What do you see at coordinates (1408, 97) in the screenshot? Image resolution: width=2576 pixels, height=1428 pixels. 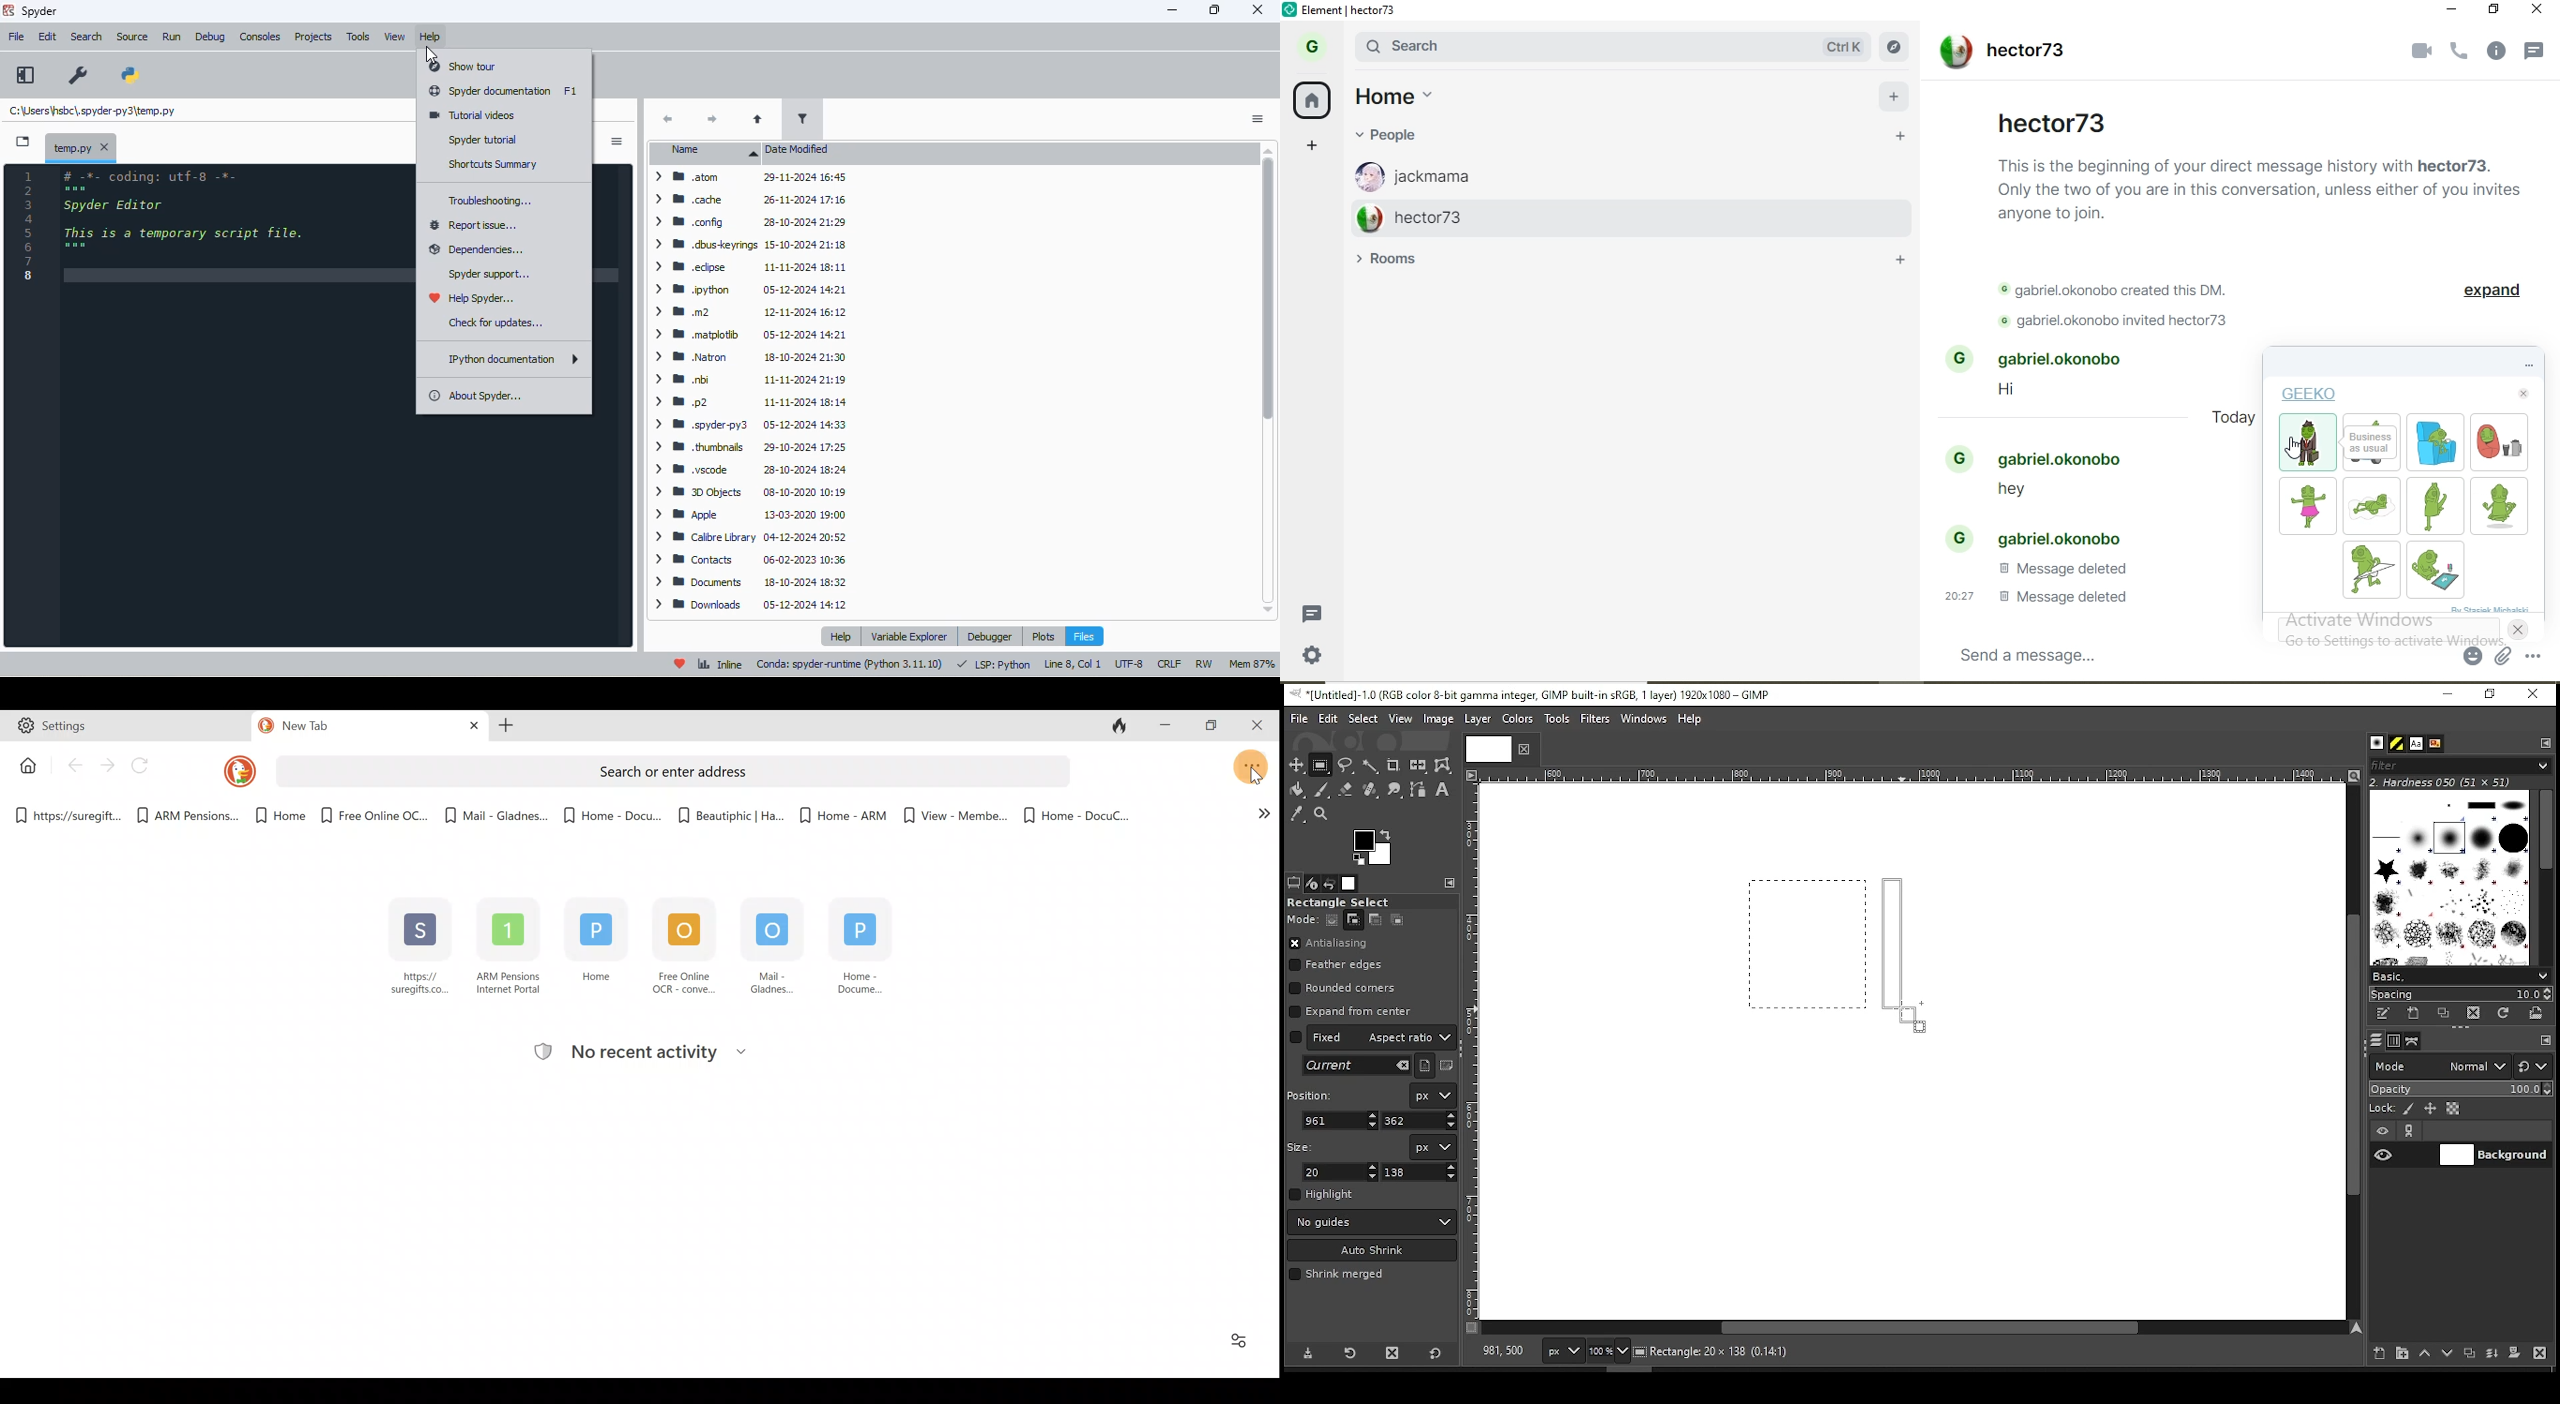 I see `home` at bounding box center [1408, 97].